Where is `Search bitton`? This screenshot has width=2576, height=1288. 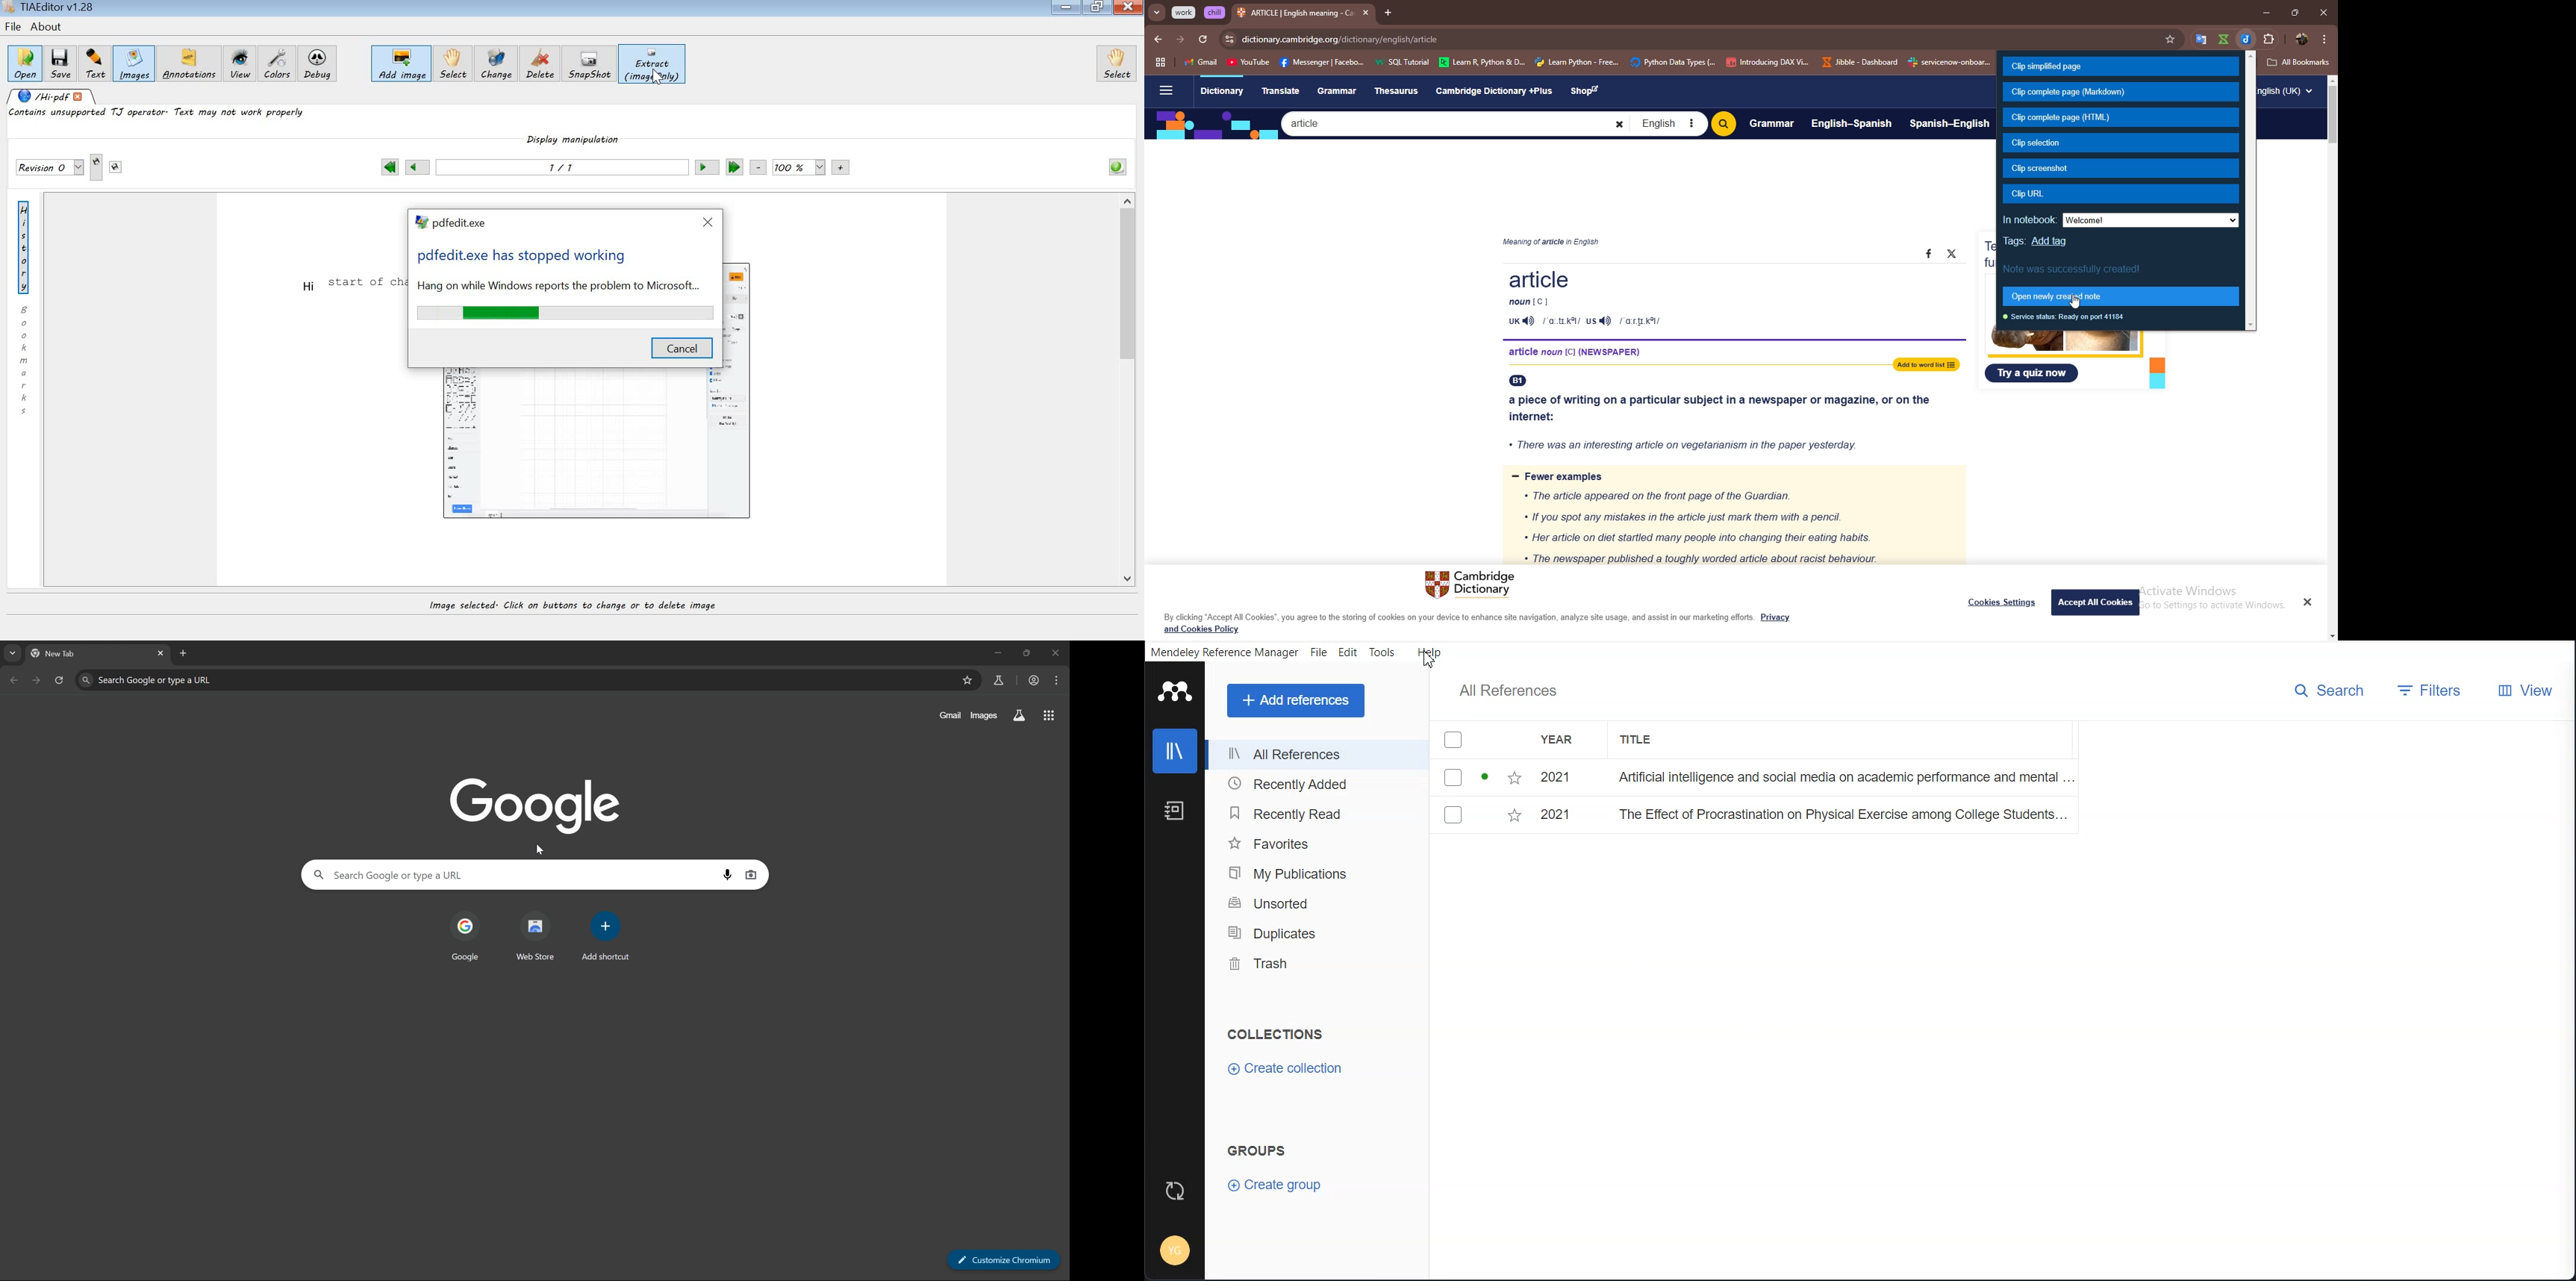 Search bitton is located at coordinates (1723, 124).